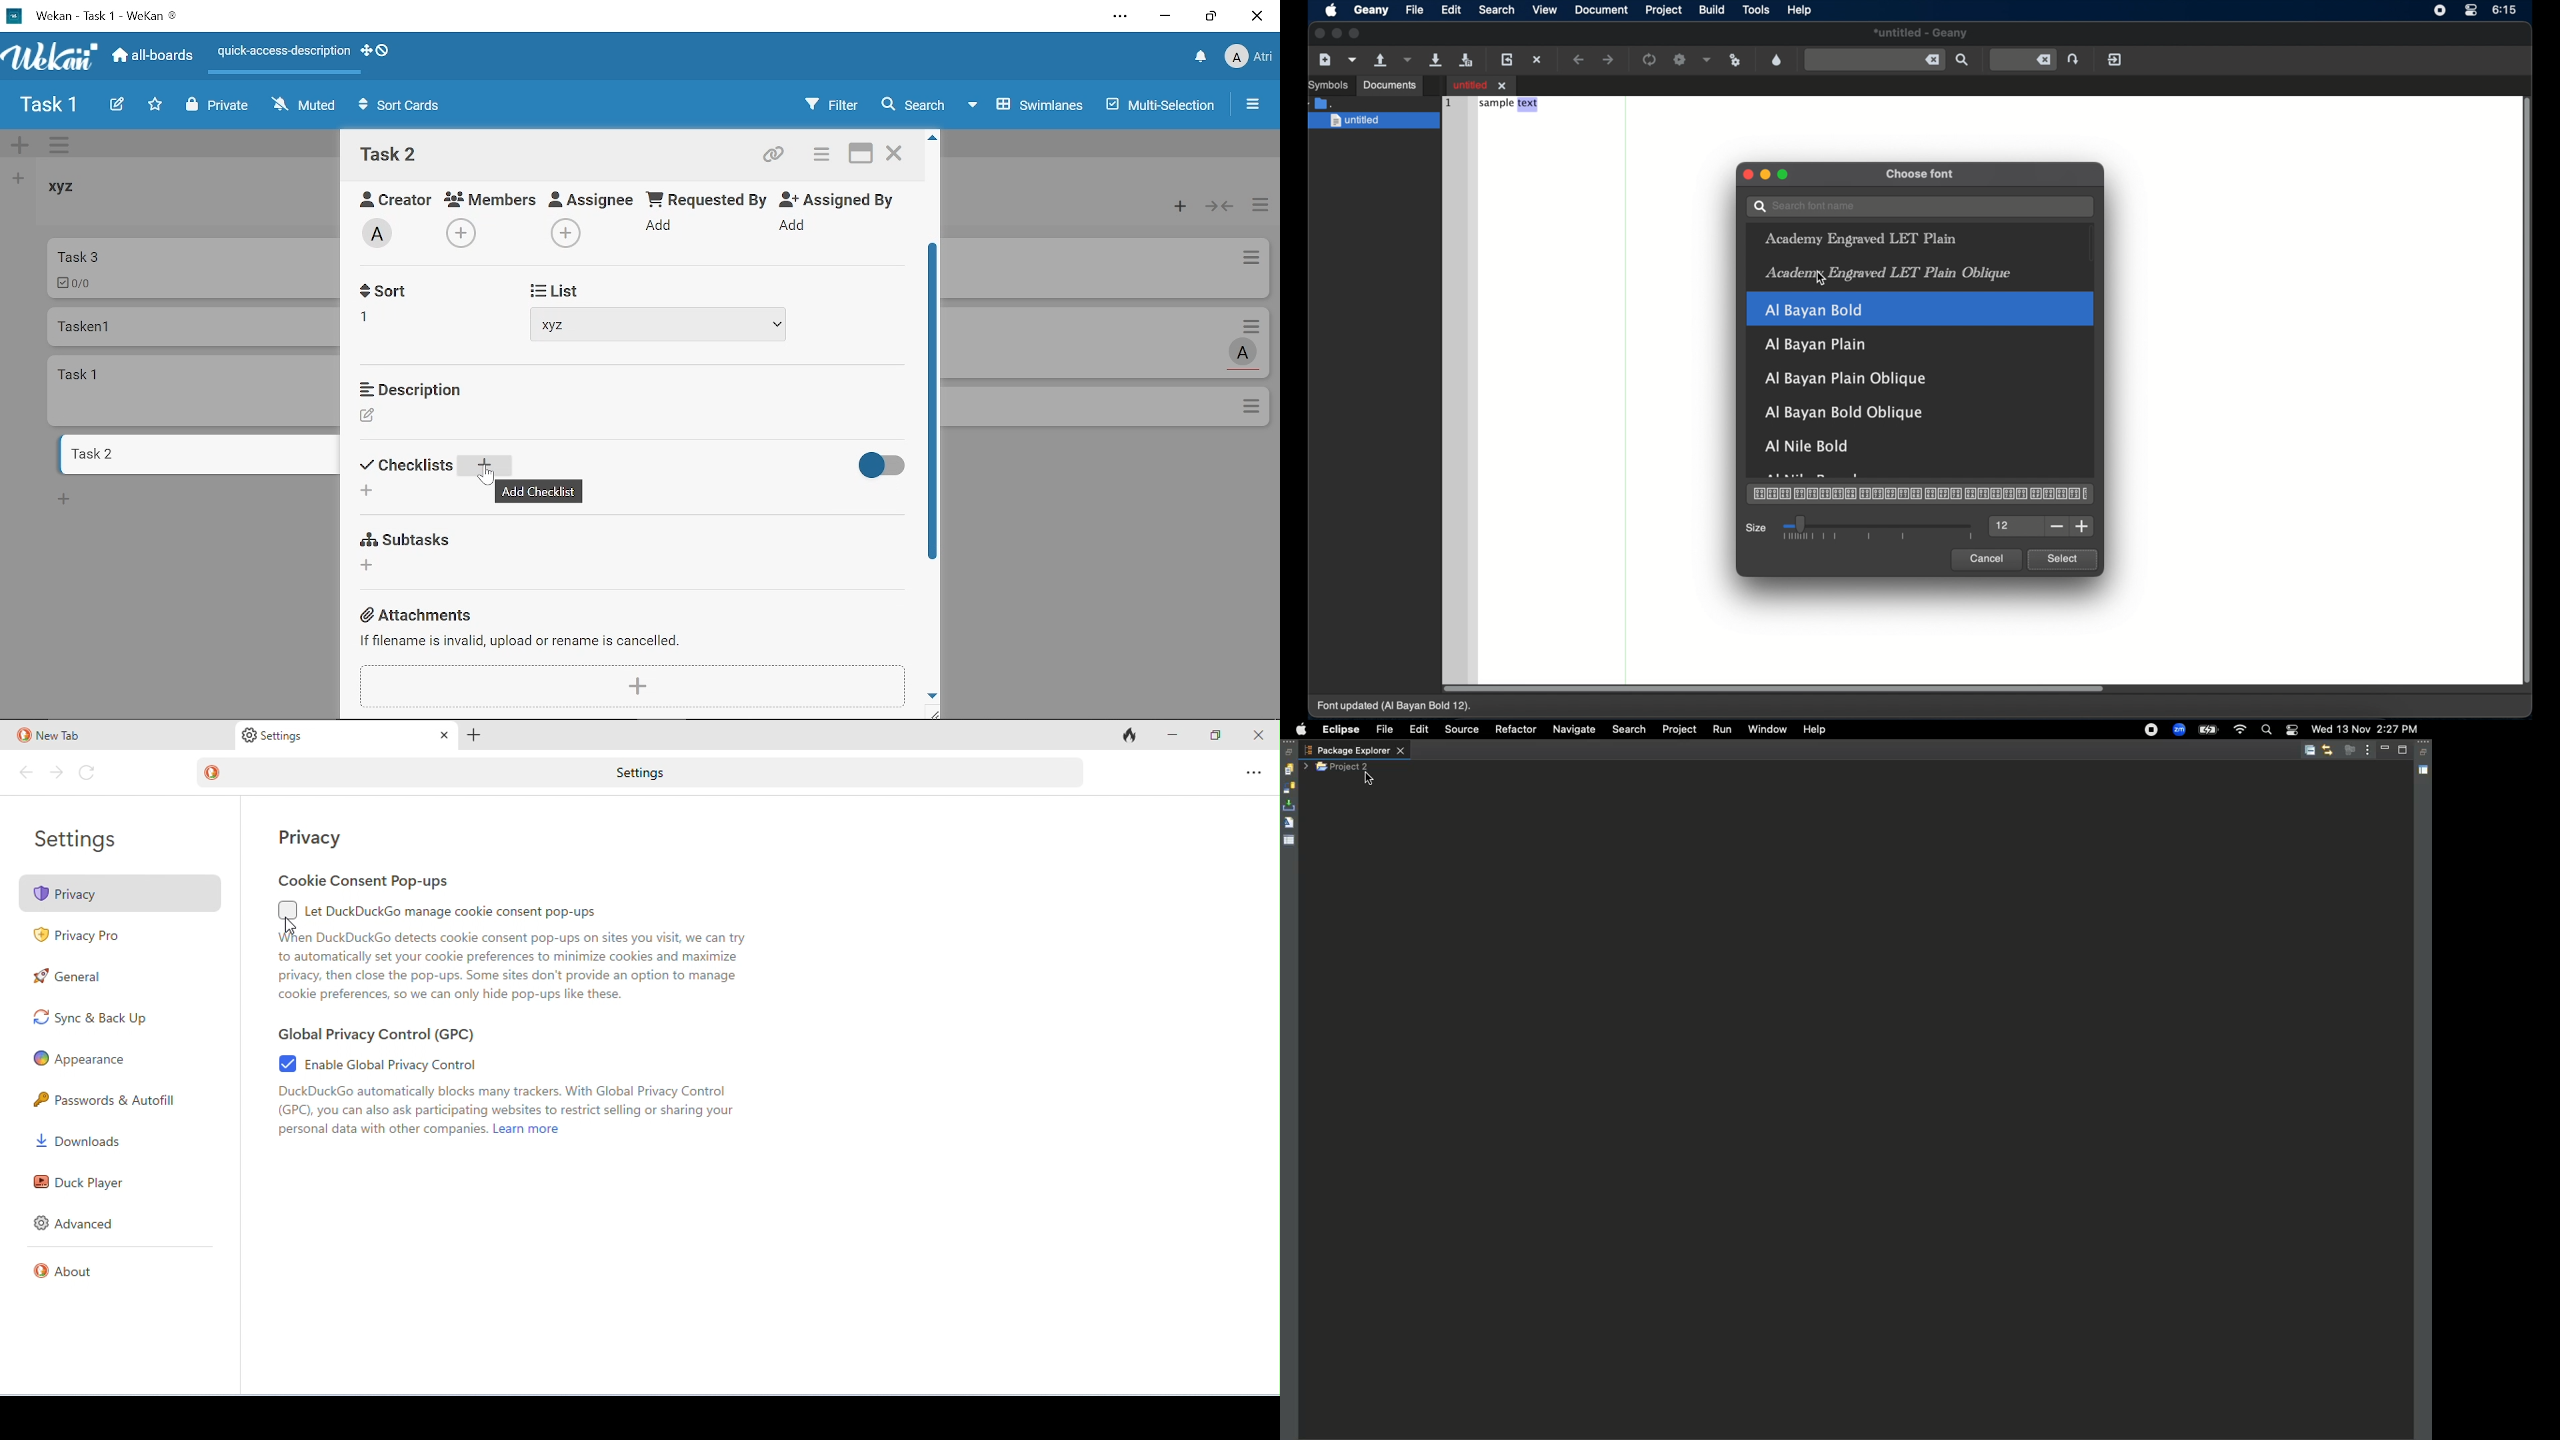  What do you see at coordinates (2529, 393) in the screenshot?
I see `scroll box` at bounding box center [2529, 393].